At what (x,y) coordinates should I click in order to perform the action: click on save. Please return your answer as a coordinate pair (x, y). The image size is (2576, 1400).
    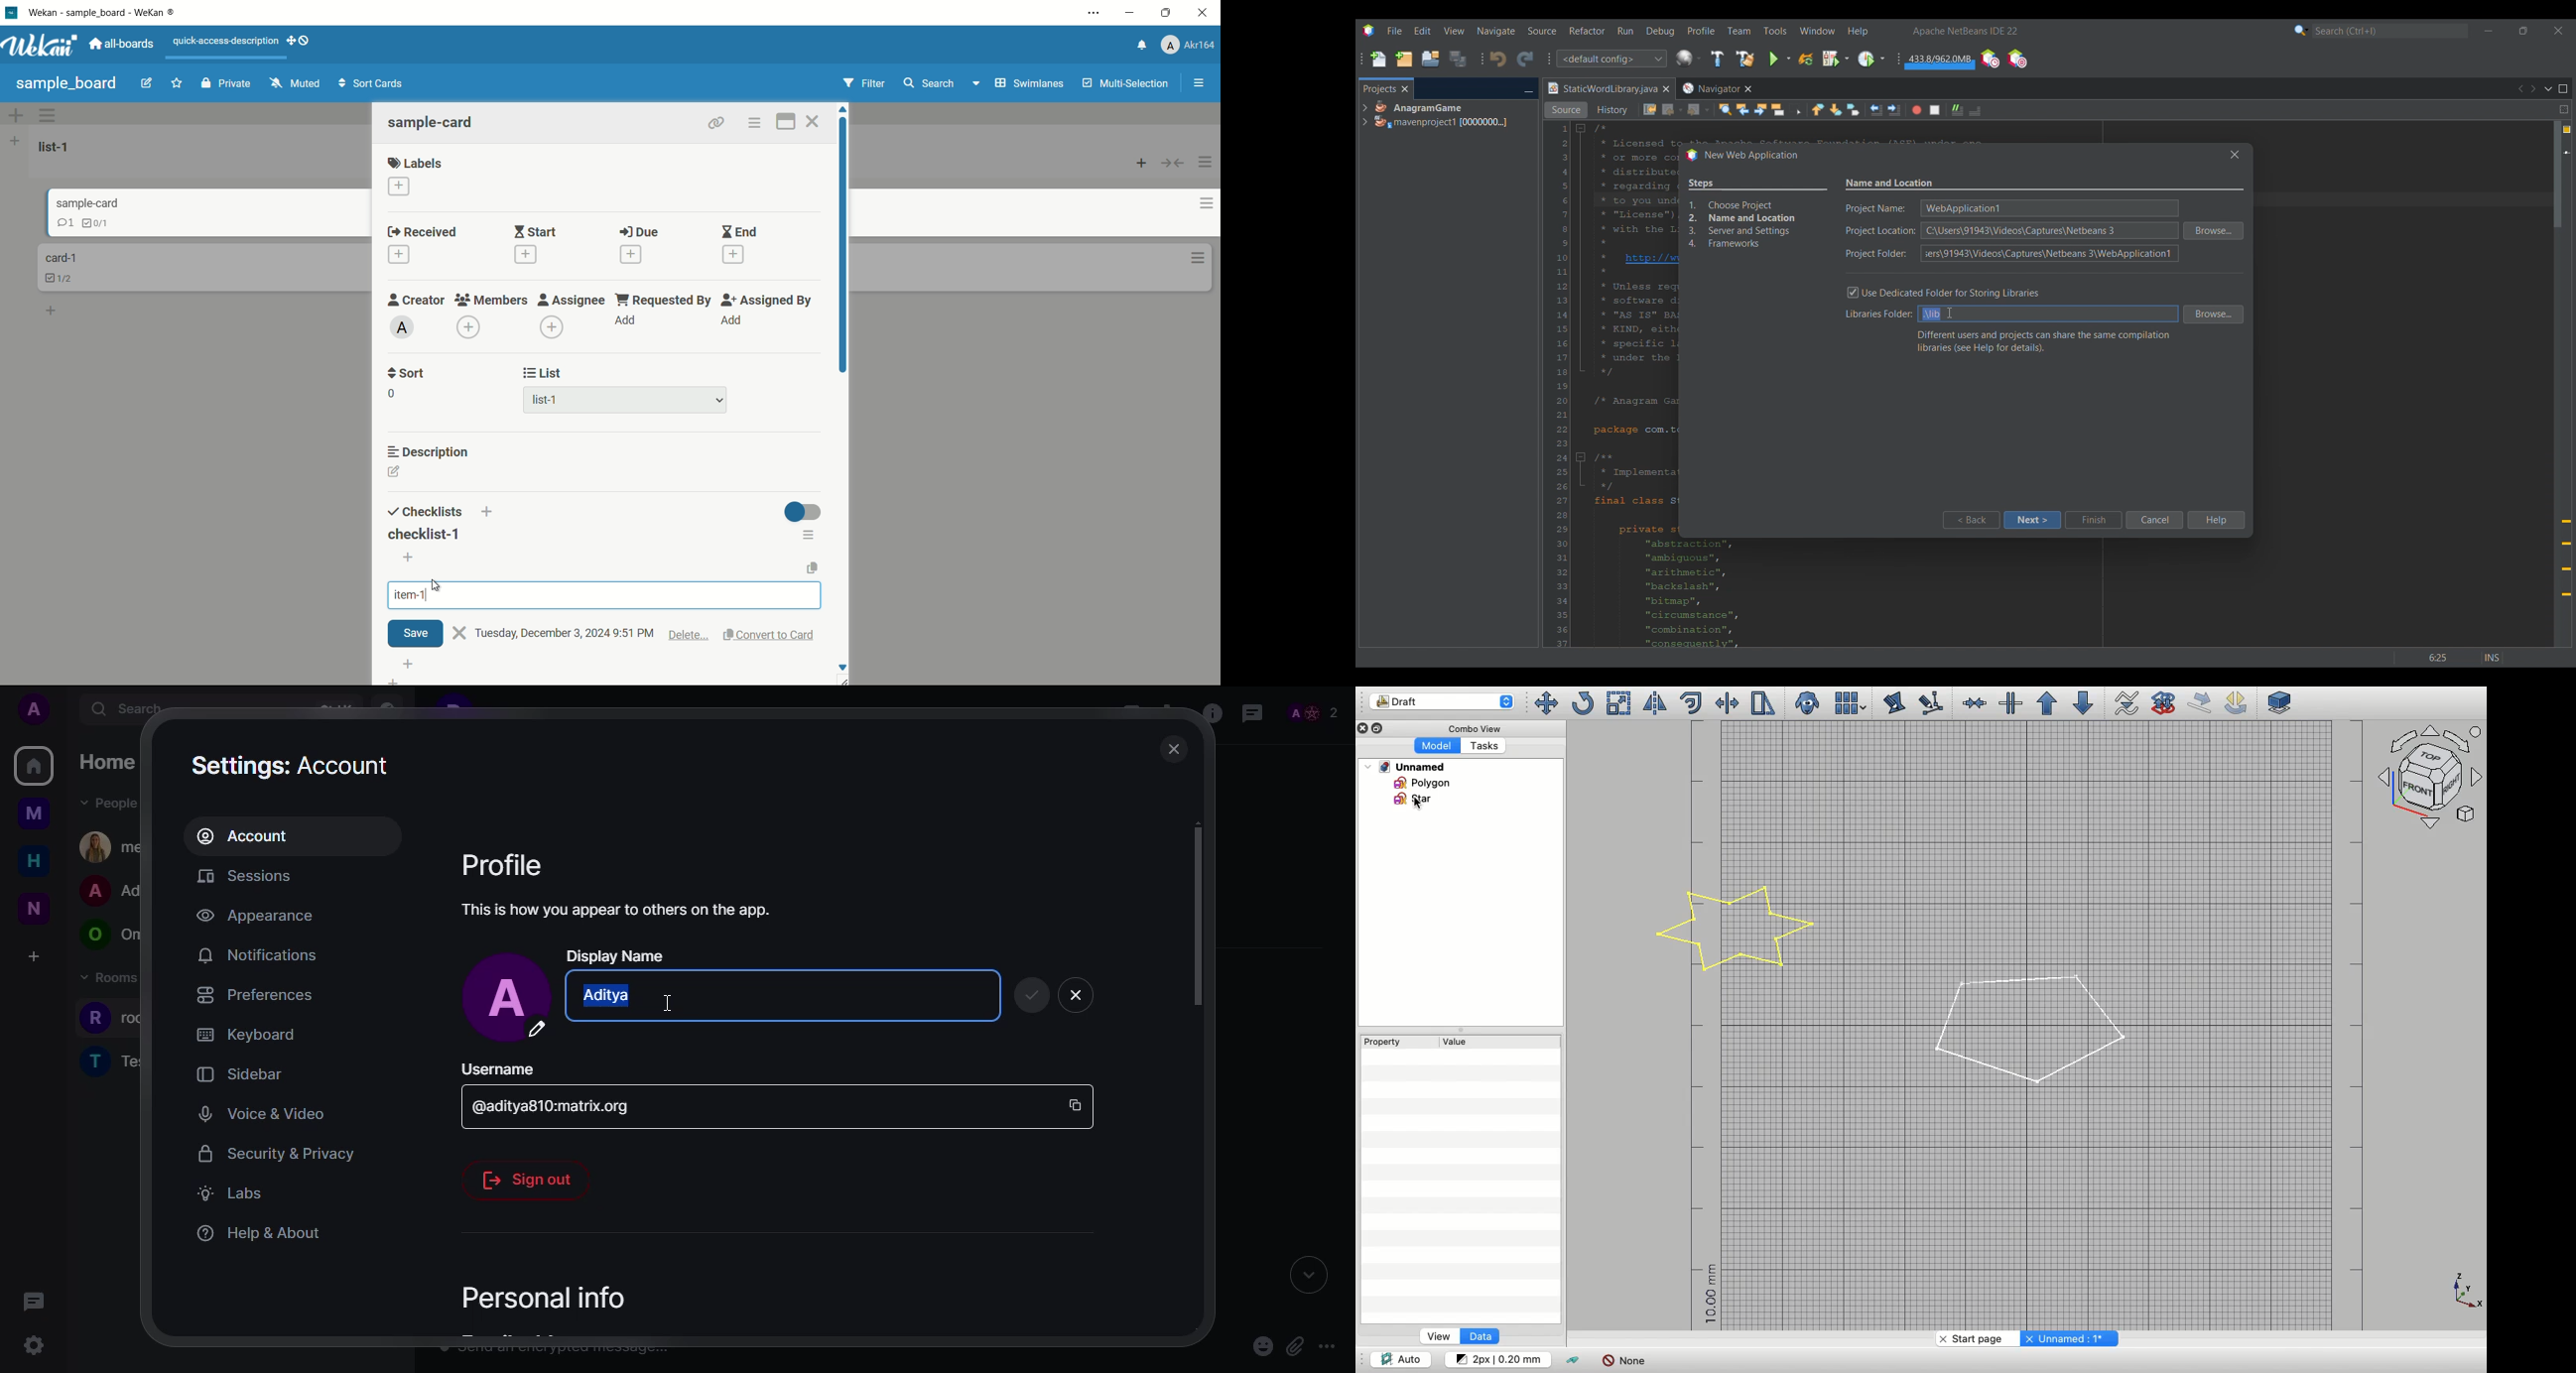
    Looking at the image, I should click on (415, 633).